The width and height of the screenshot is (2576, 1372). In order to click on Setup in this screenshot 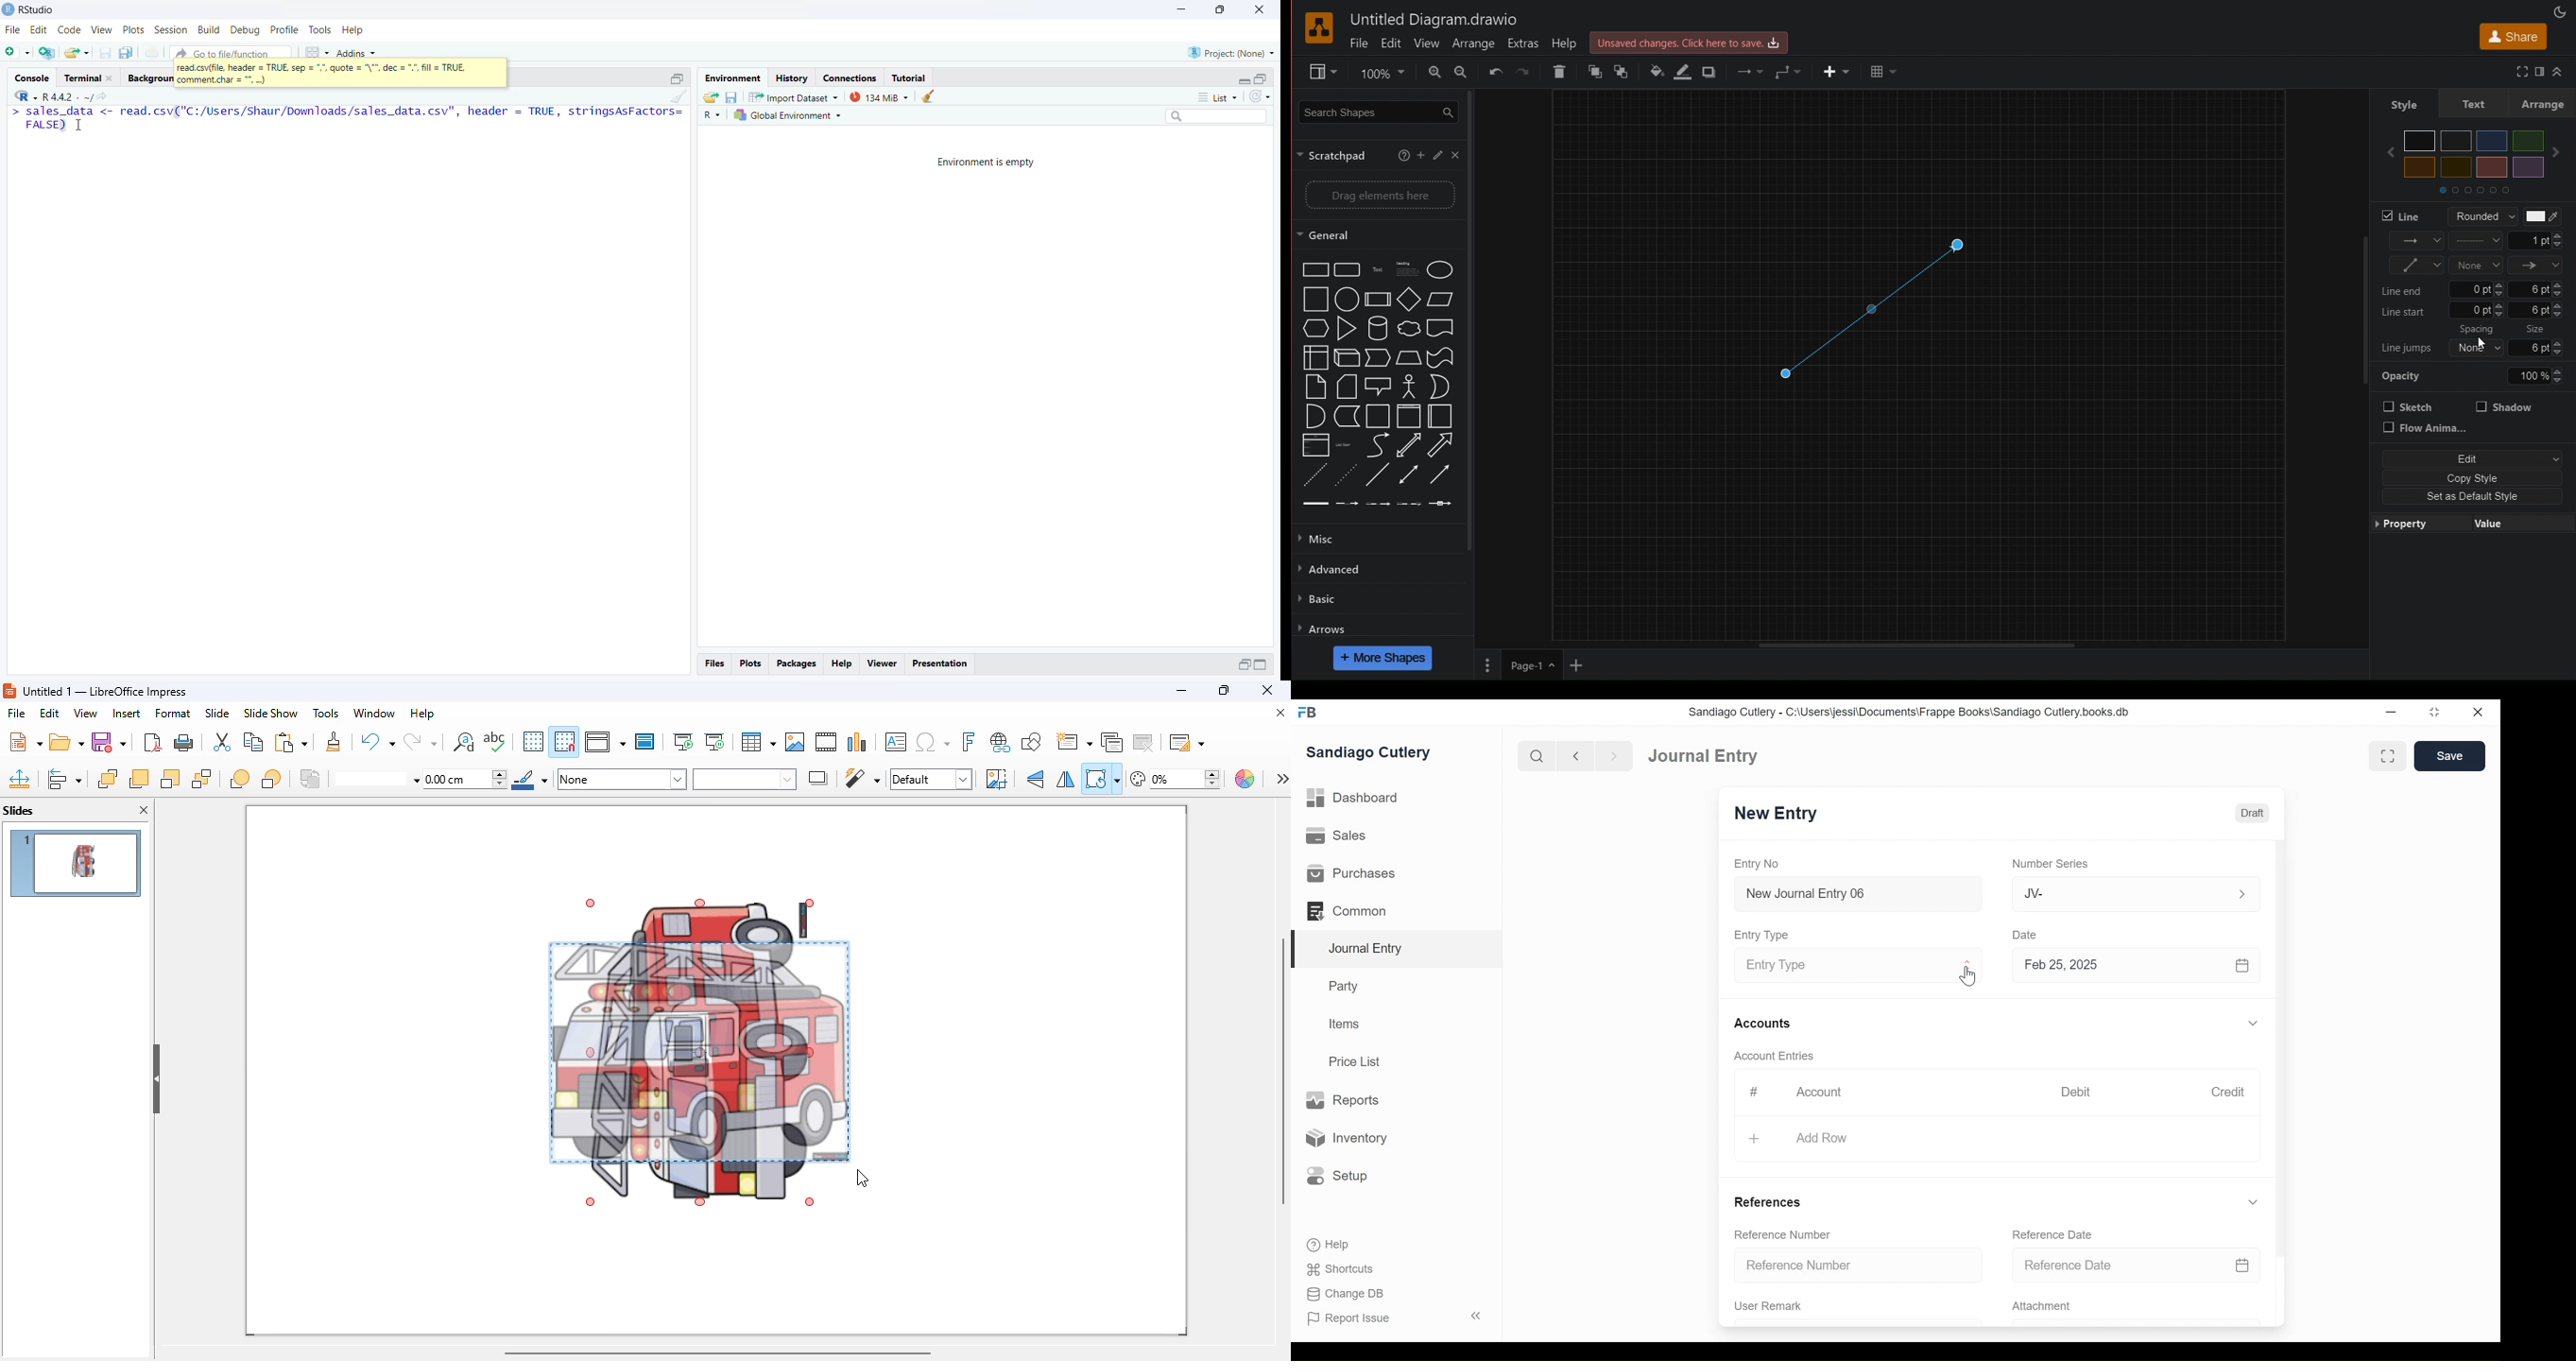, I will do `click(1334, 1175)`.